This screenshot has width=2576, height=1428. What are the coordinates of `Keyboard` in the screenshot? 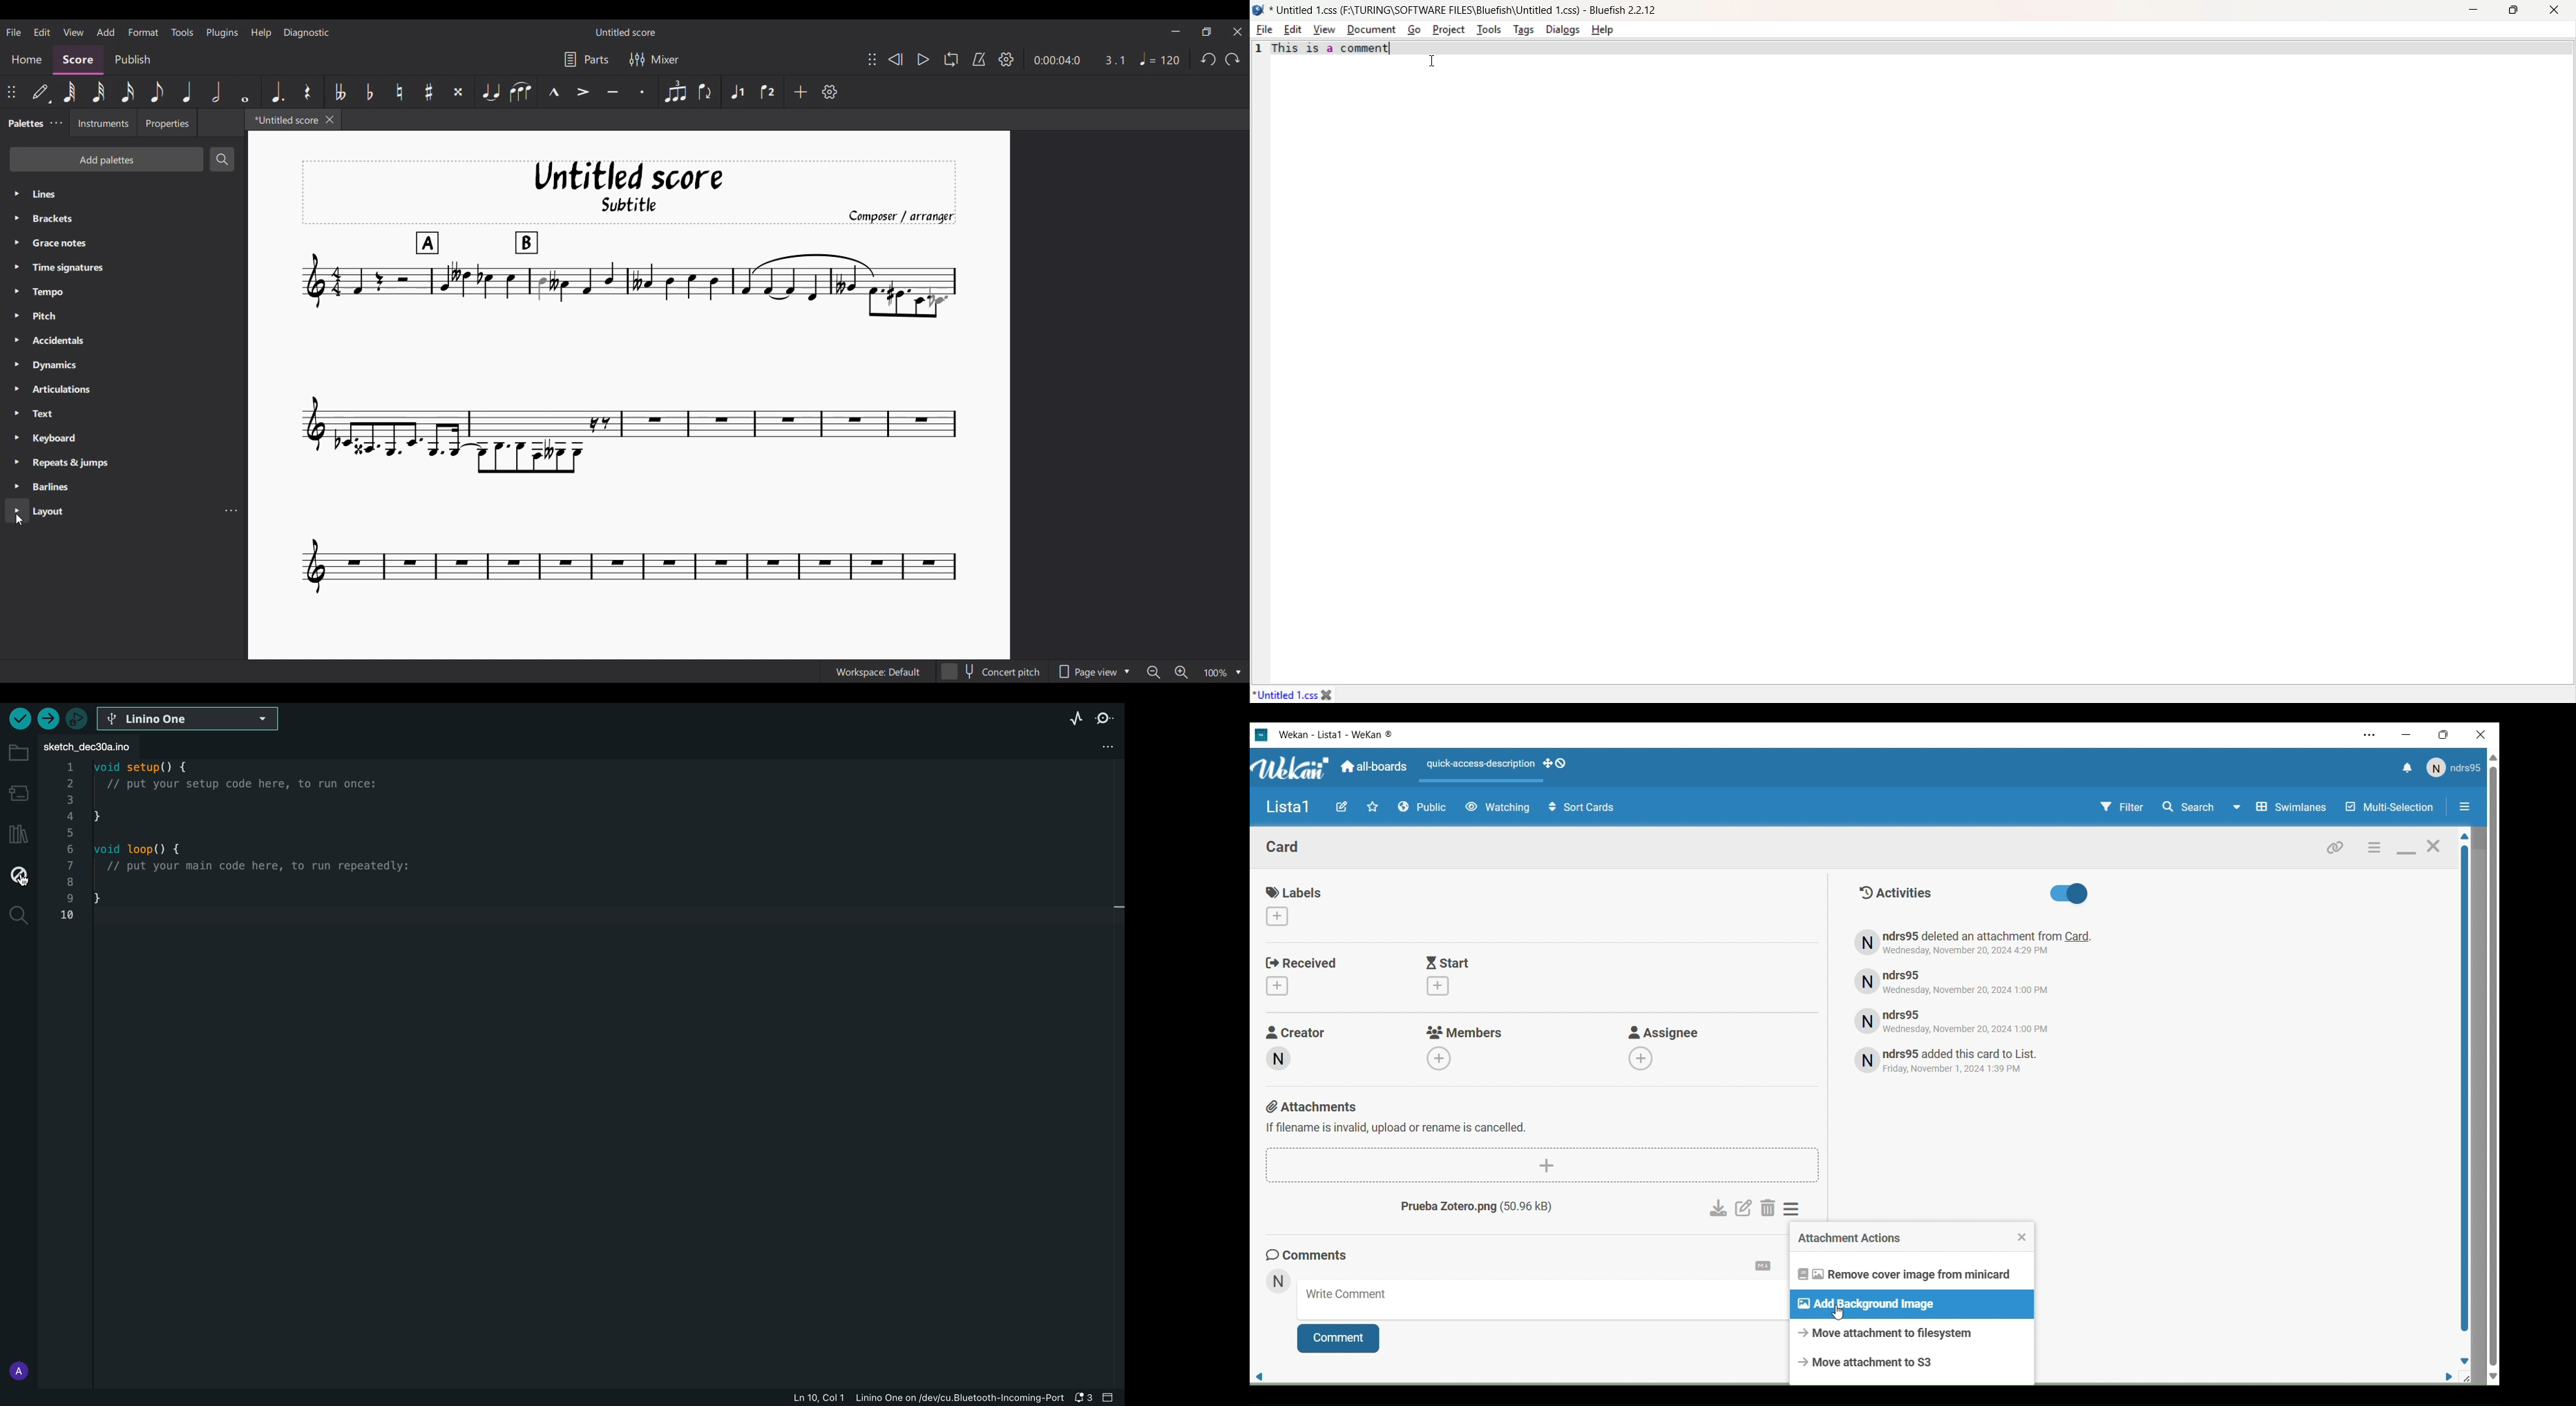 It's located at (124, 438).